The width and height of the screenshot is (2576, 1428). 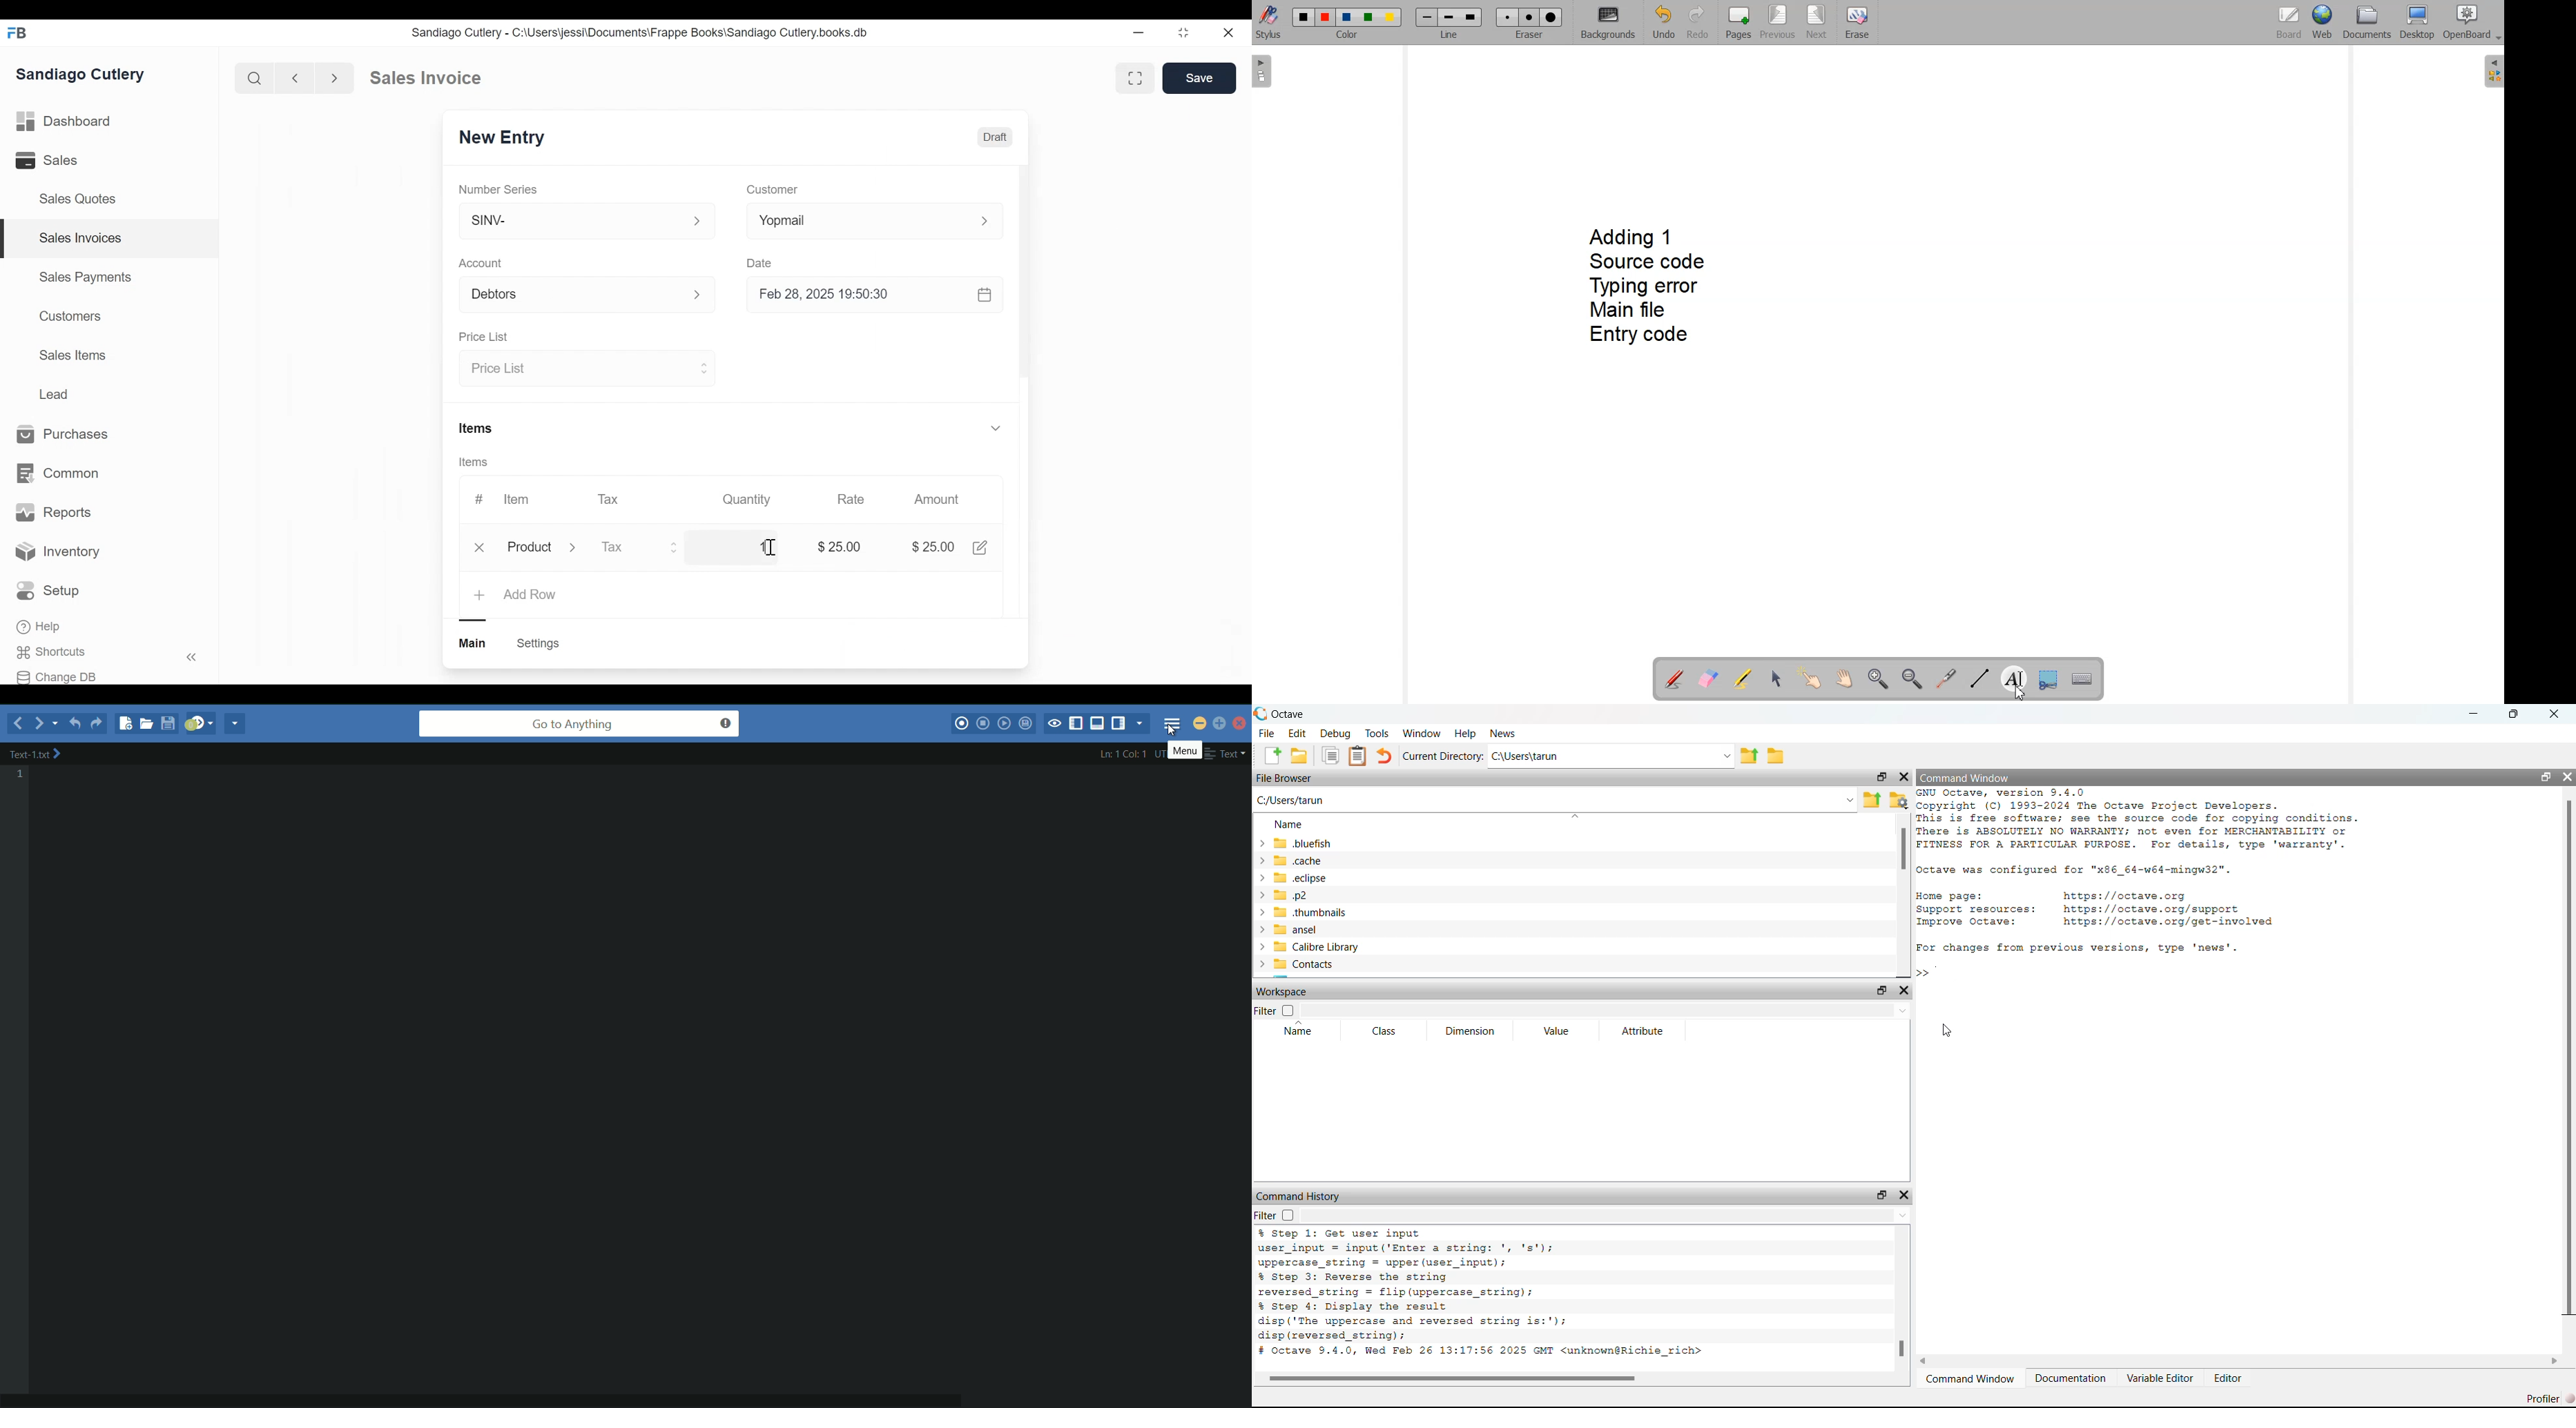 What do you see at coordinates (486, 337) in the screenshot?
I see `Price List` at bounding box center [486, 337].